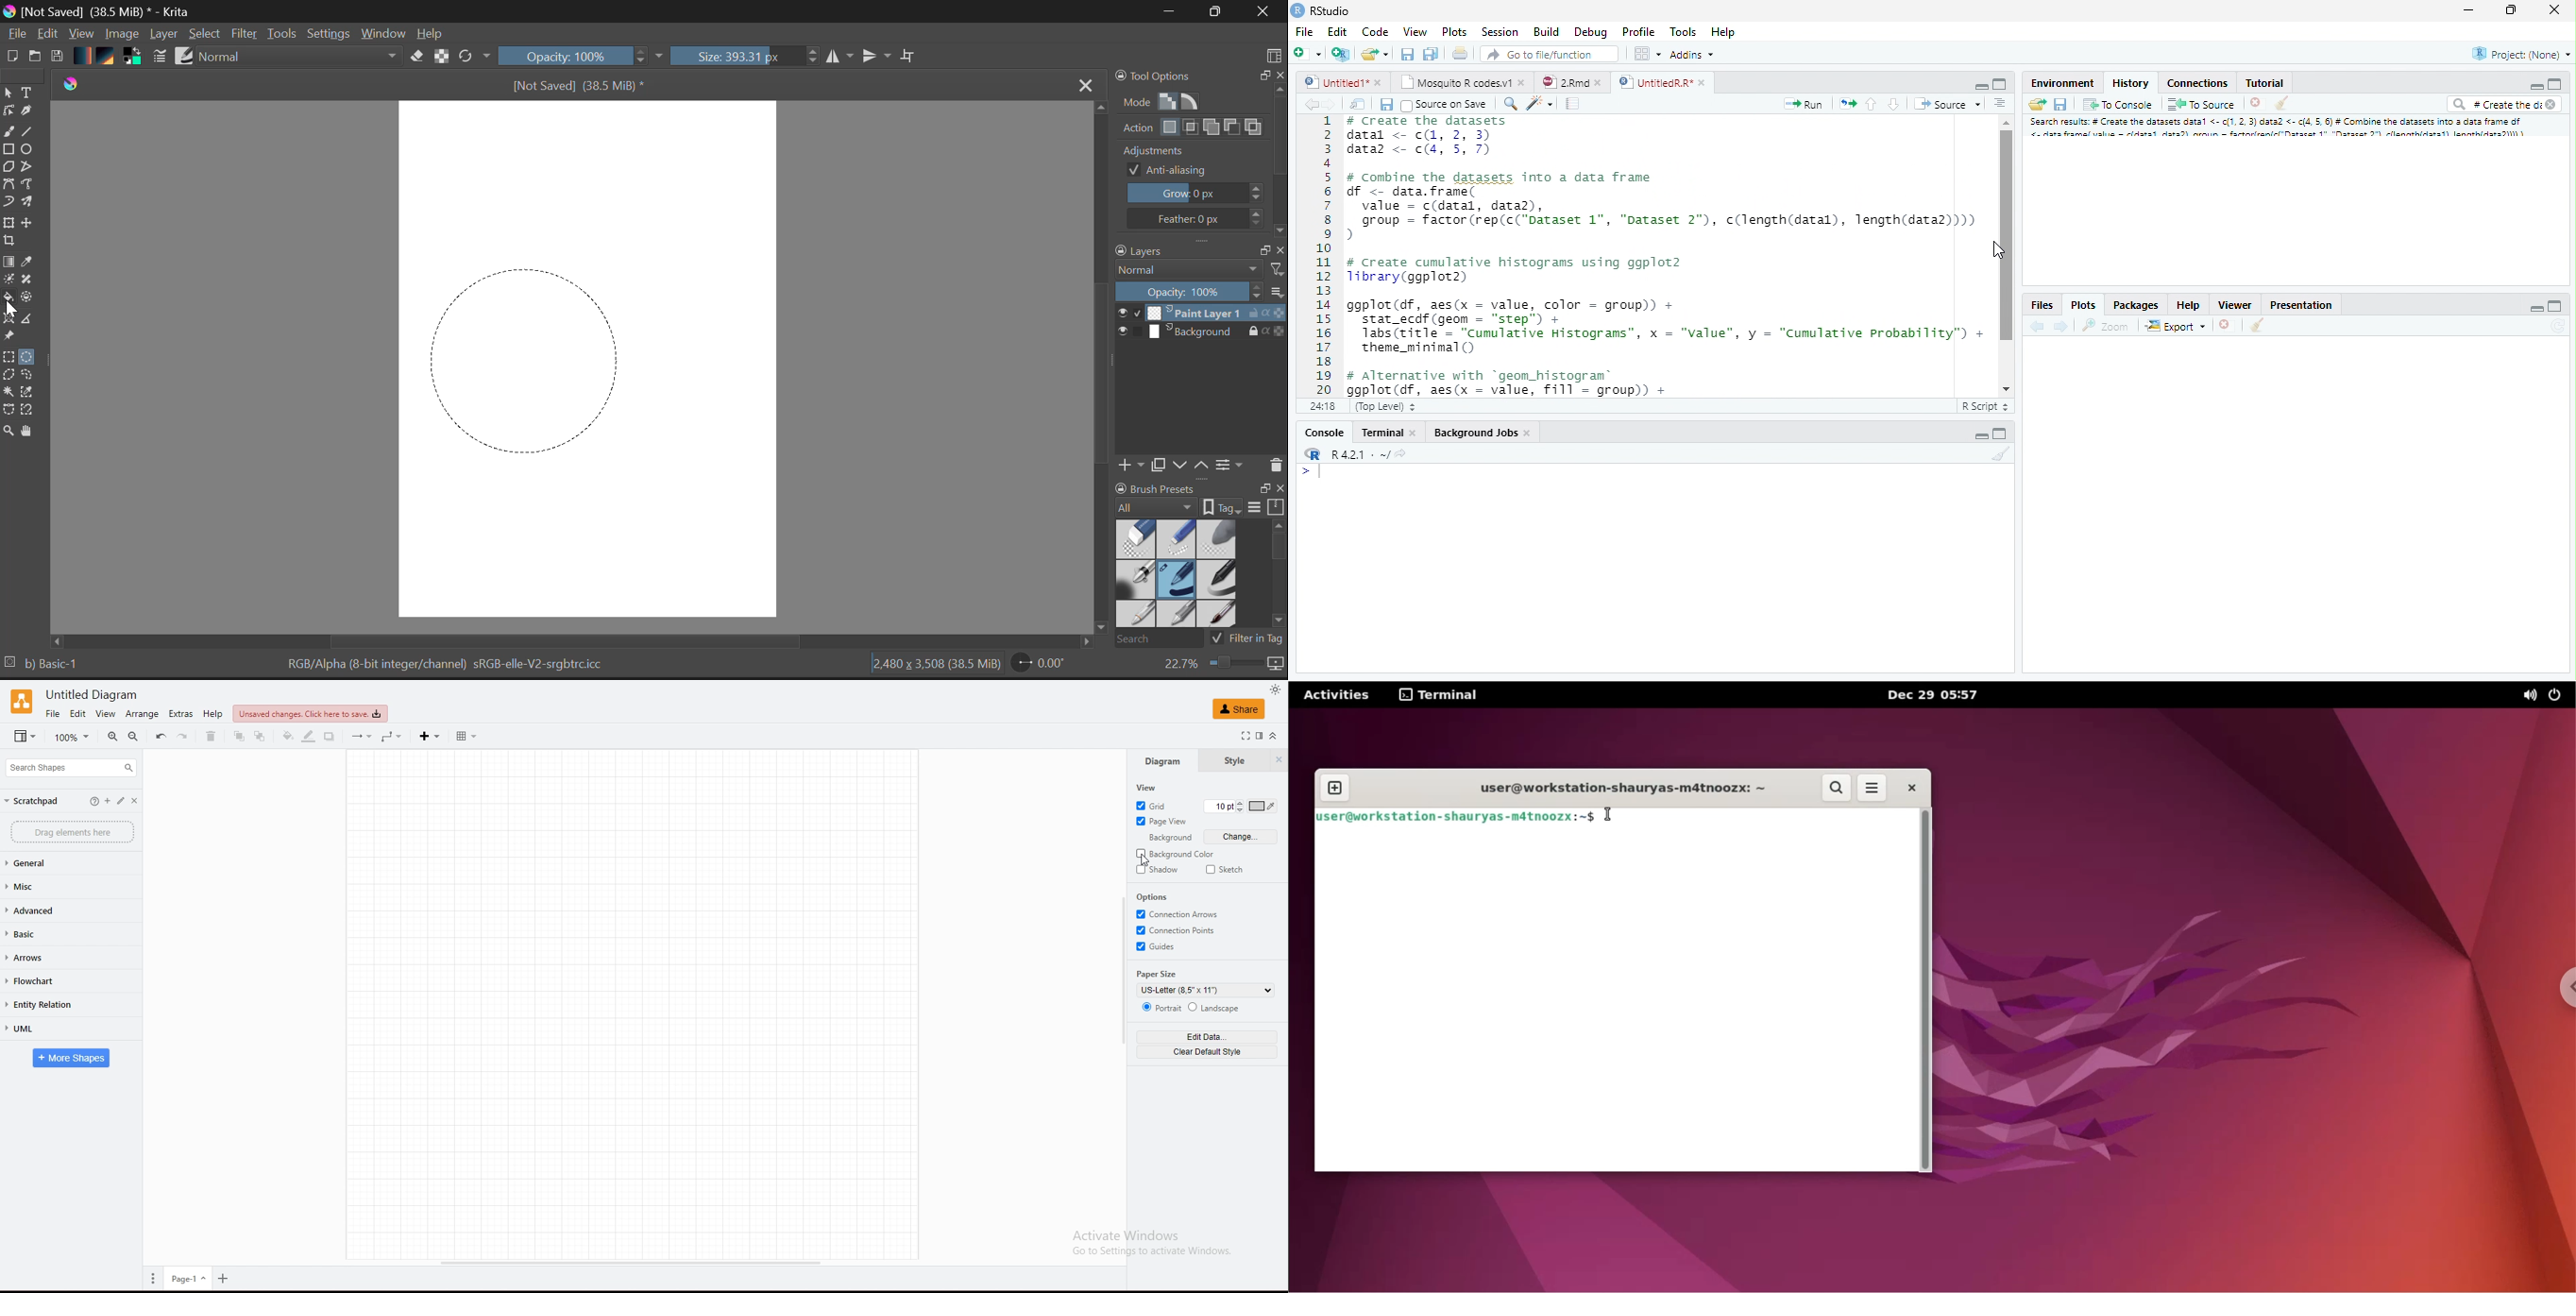 This screenshot has width=2576, height=1316. What do you see at coordinates (100, 11) in the screenshot?
I see `Window Title` at bounding box center [100, 11].